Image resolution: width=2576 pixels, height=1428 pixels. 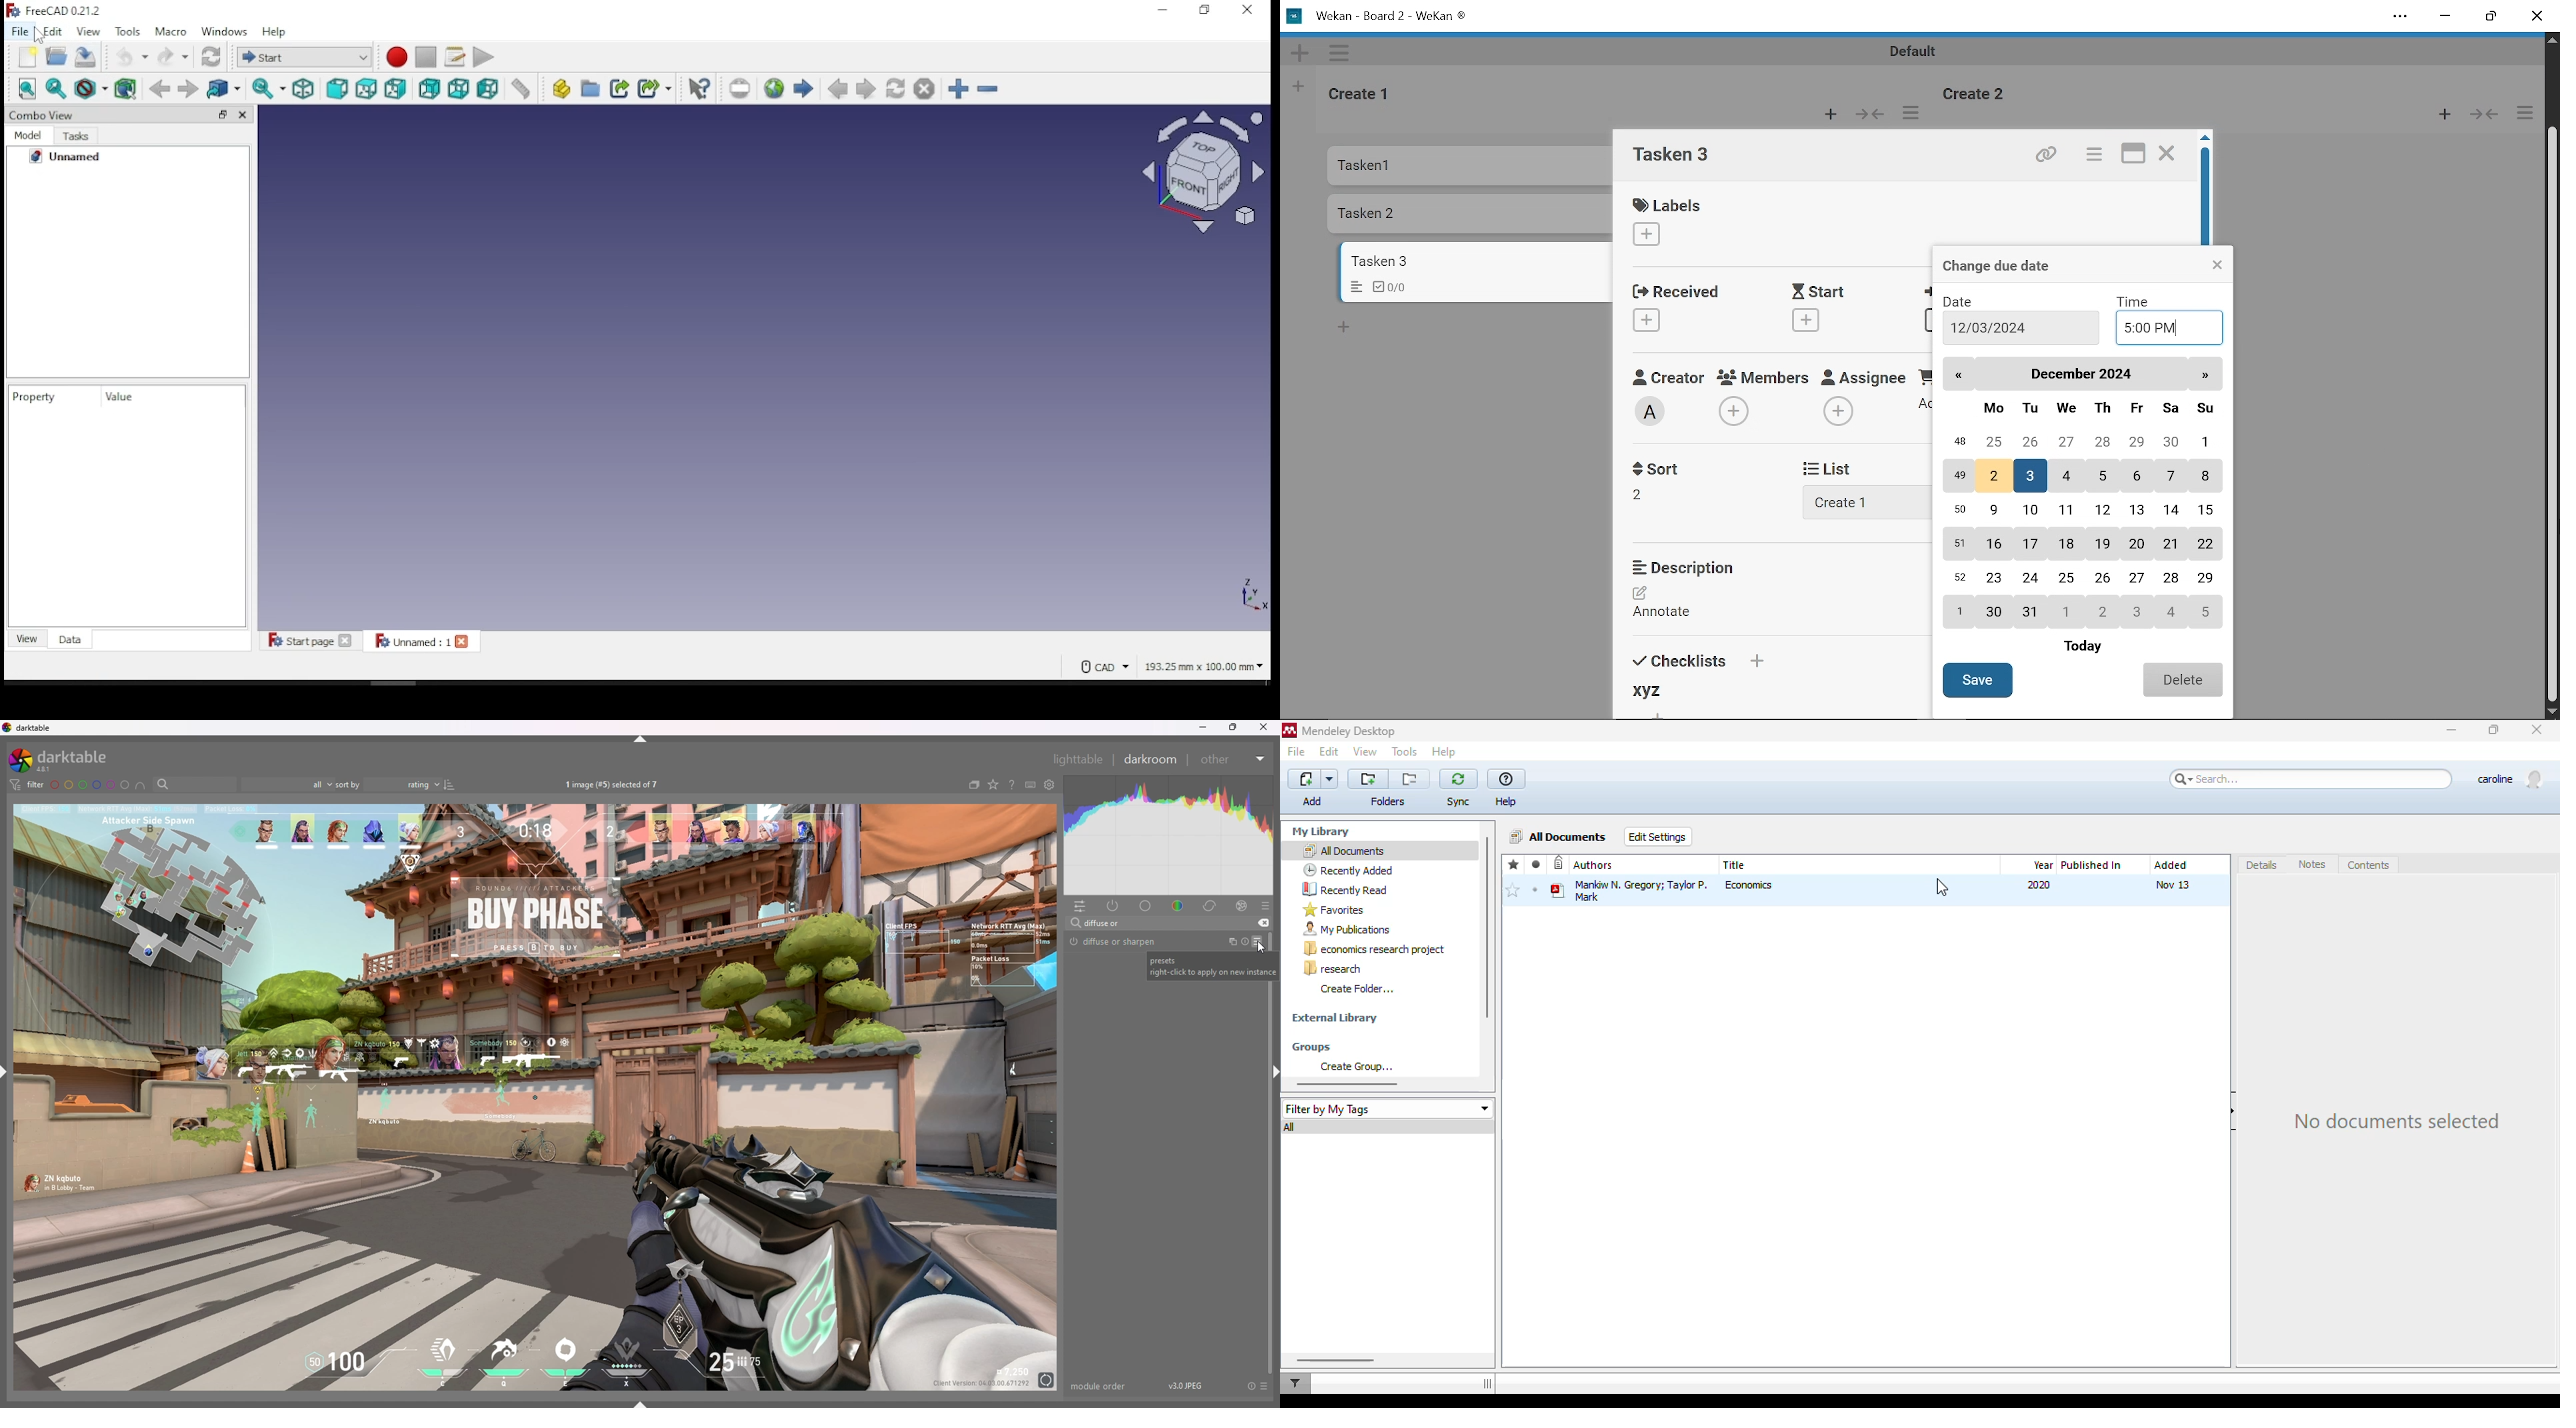 I want to click on More, so click(x=2524, y=113).